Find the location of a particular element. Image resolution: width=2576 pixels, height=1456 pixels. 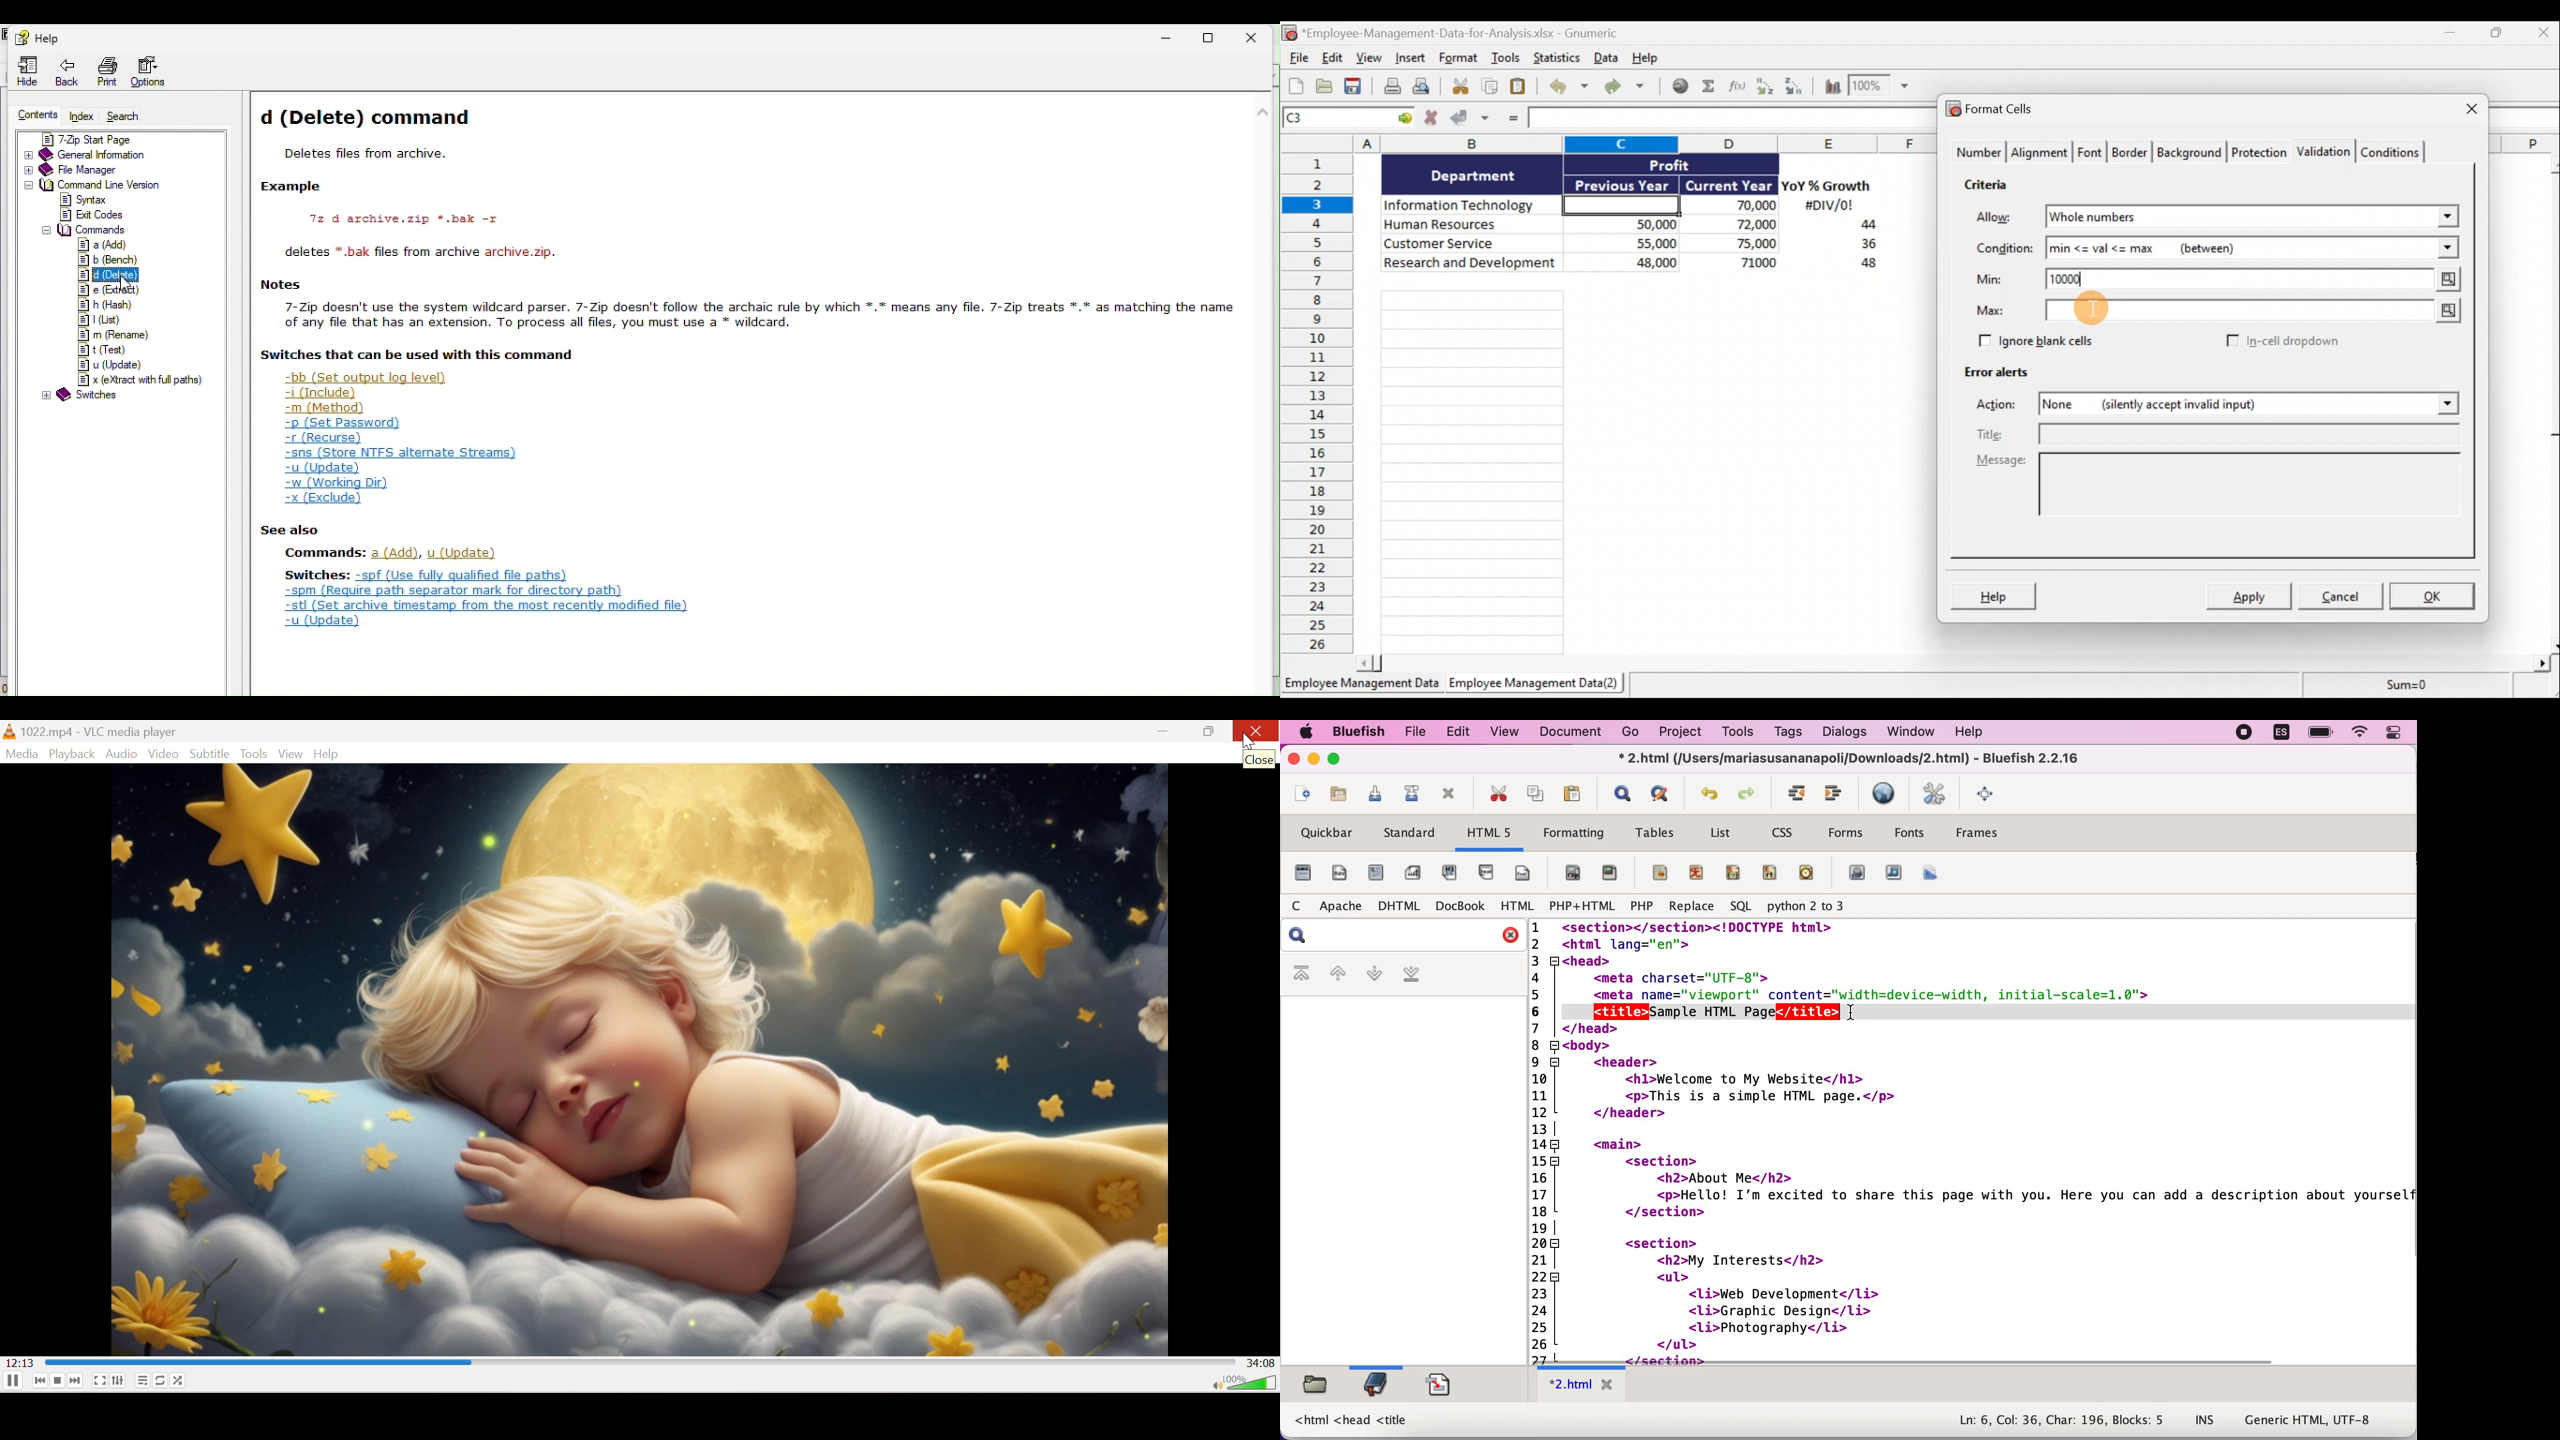

Edit a function in the current cell is located at coordinates (1738, 85).